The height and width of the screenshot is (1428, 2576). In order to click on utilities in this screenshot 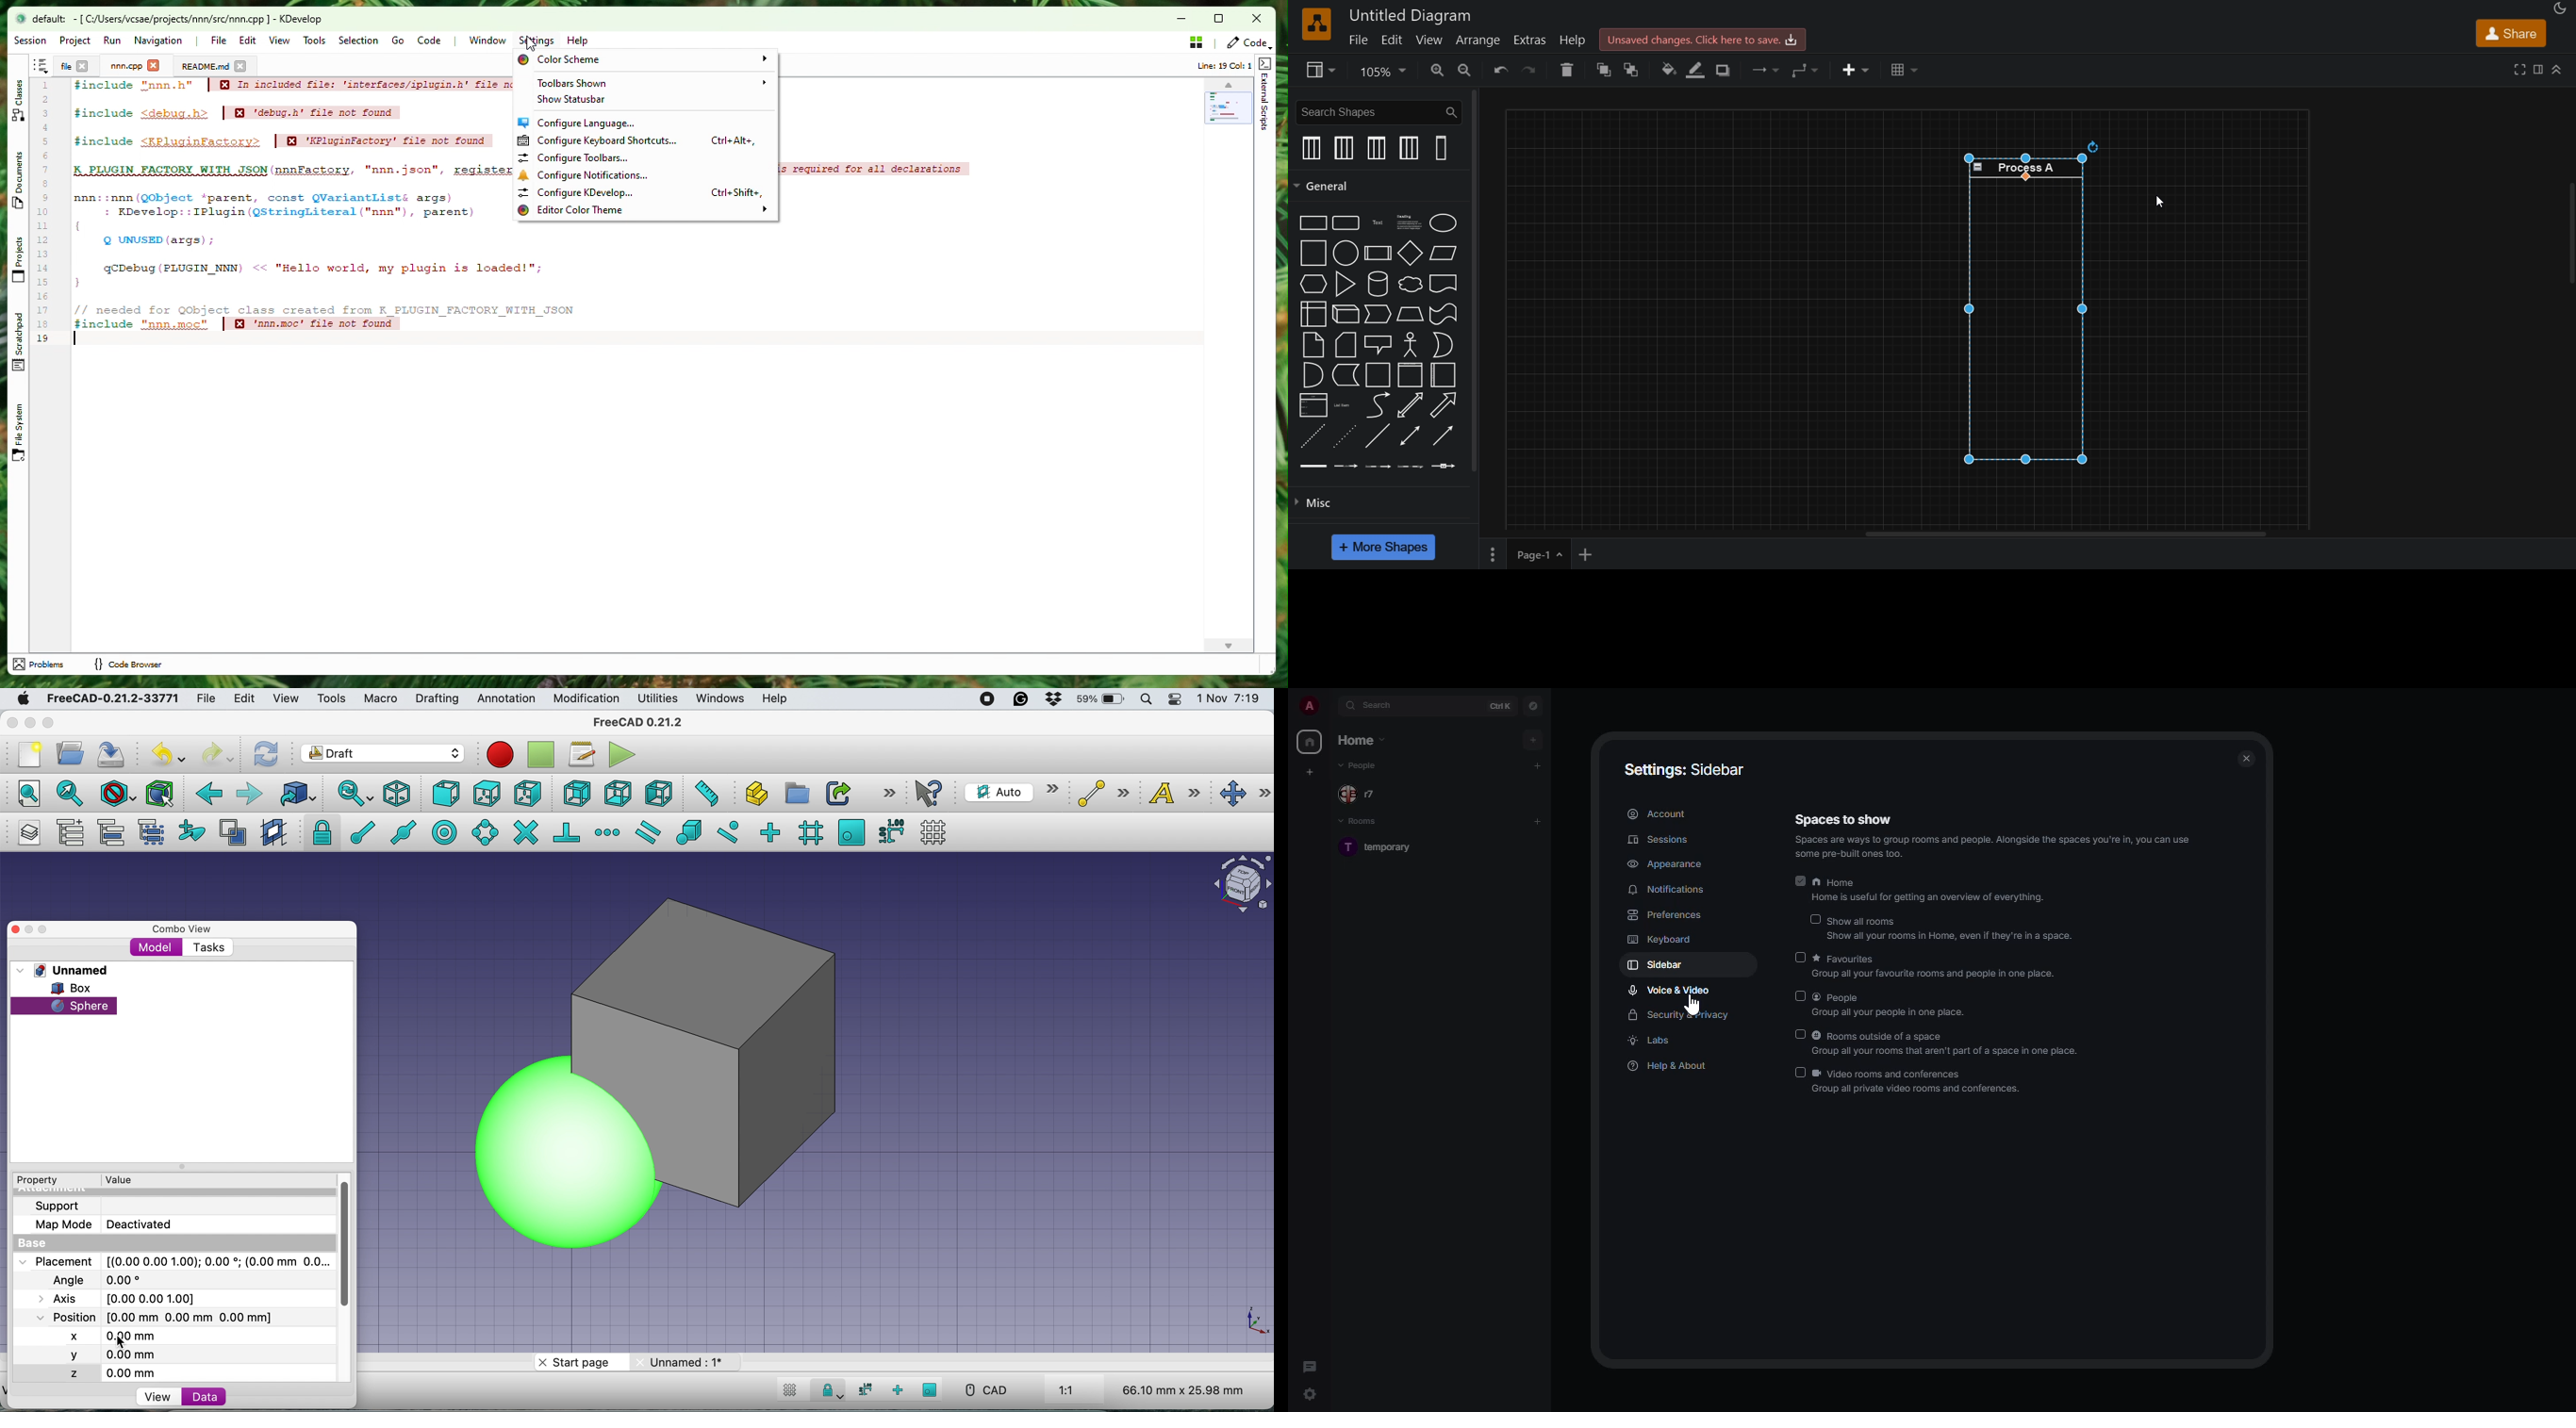, I will do `click(659, 699)`.